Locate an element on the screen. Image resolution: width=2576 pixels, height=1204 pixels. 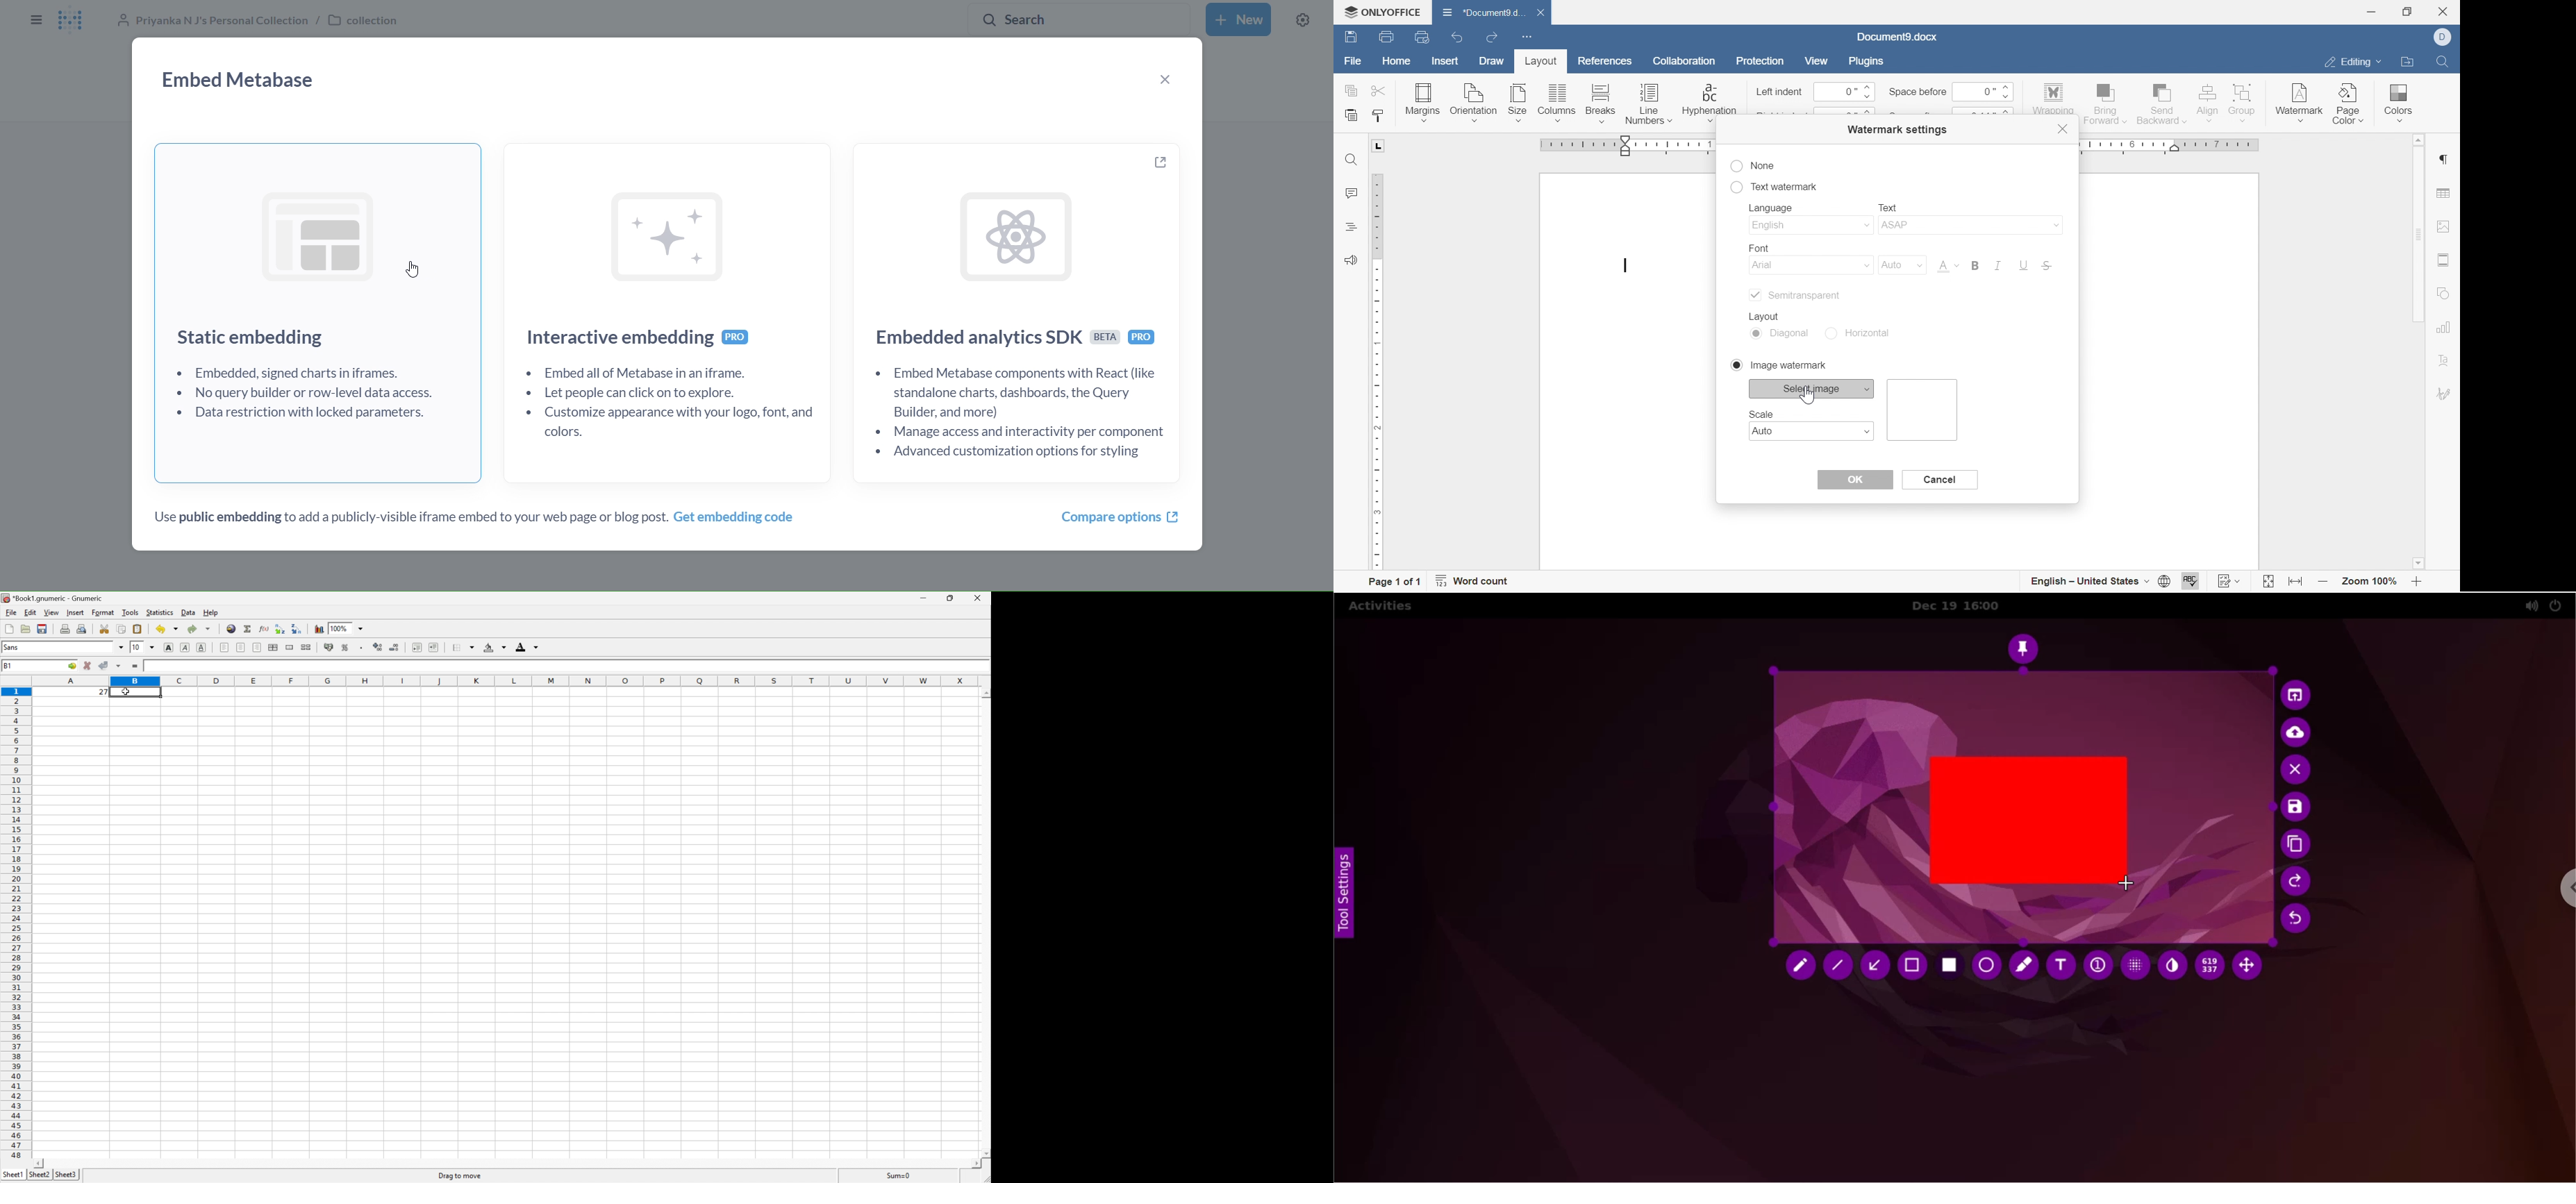
size is located at coordinates (1517, 103).